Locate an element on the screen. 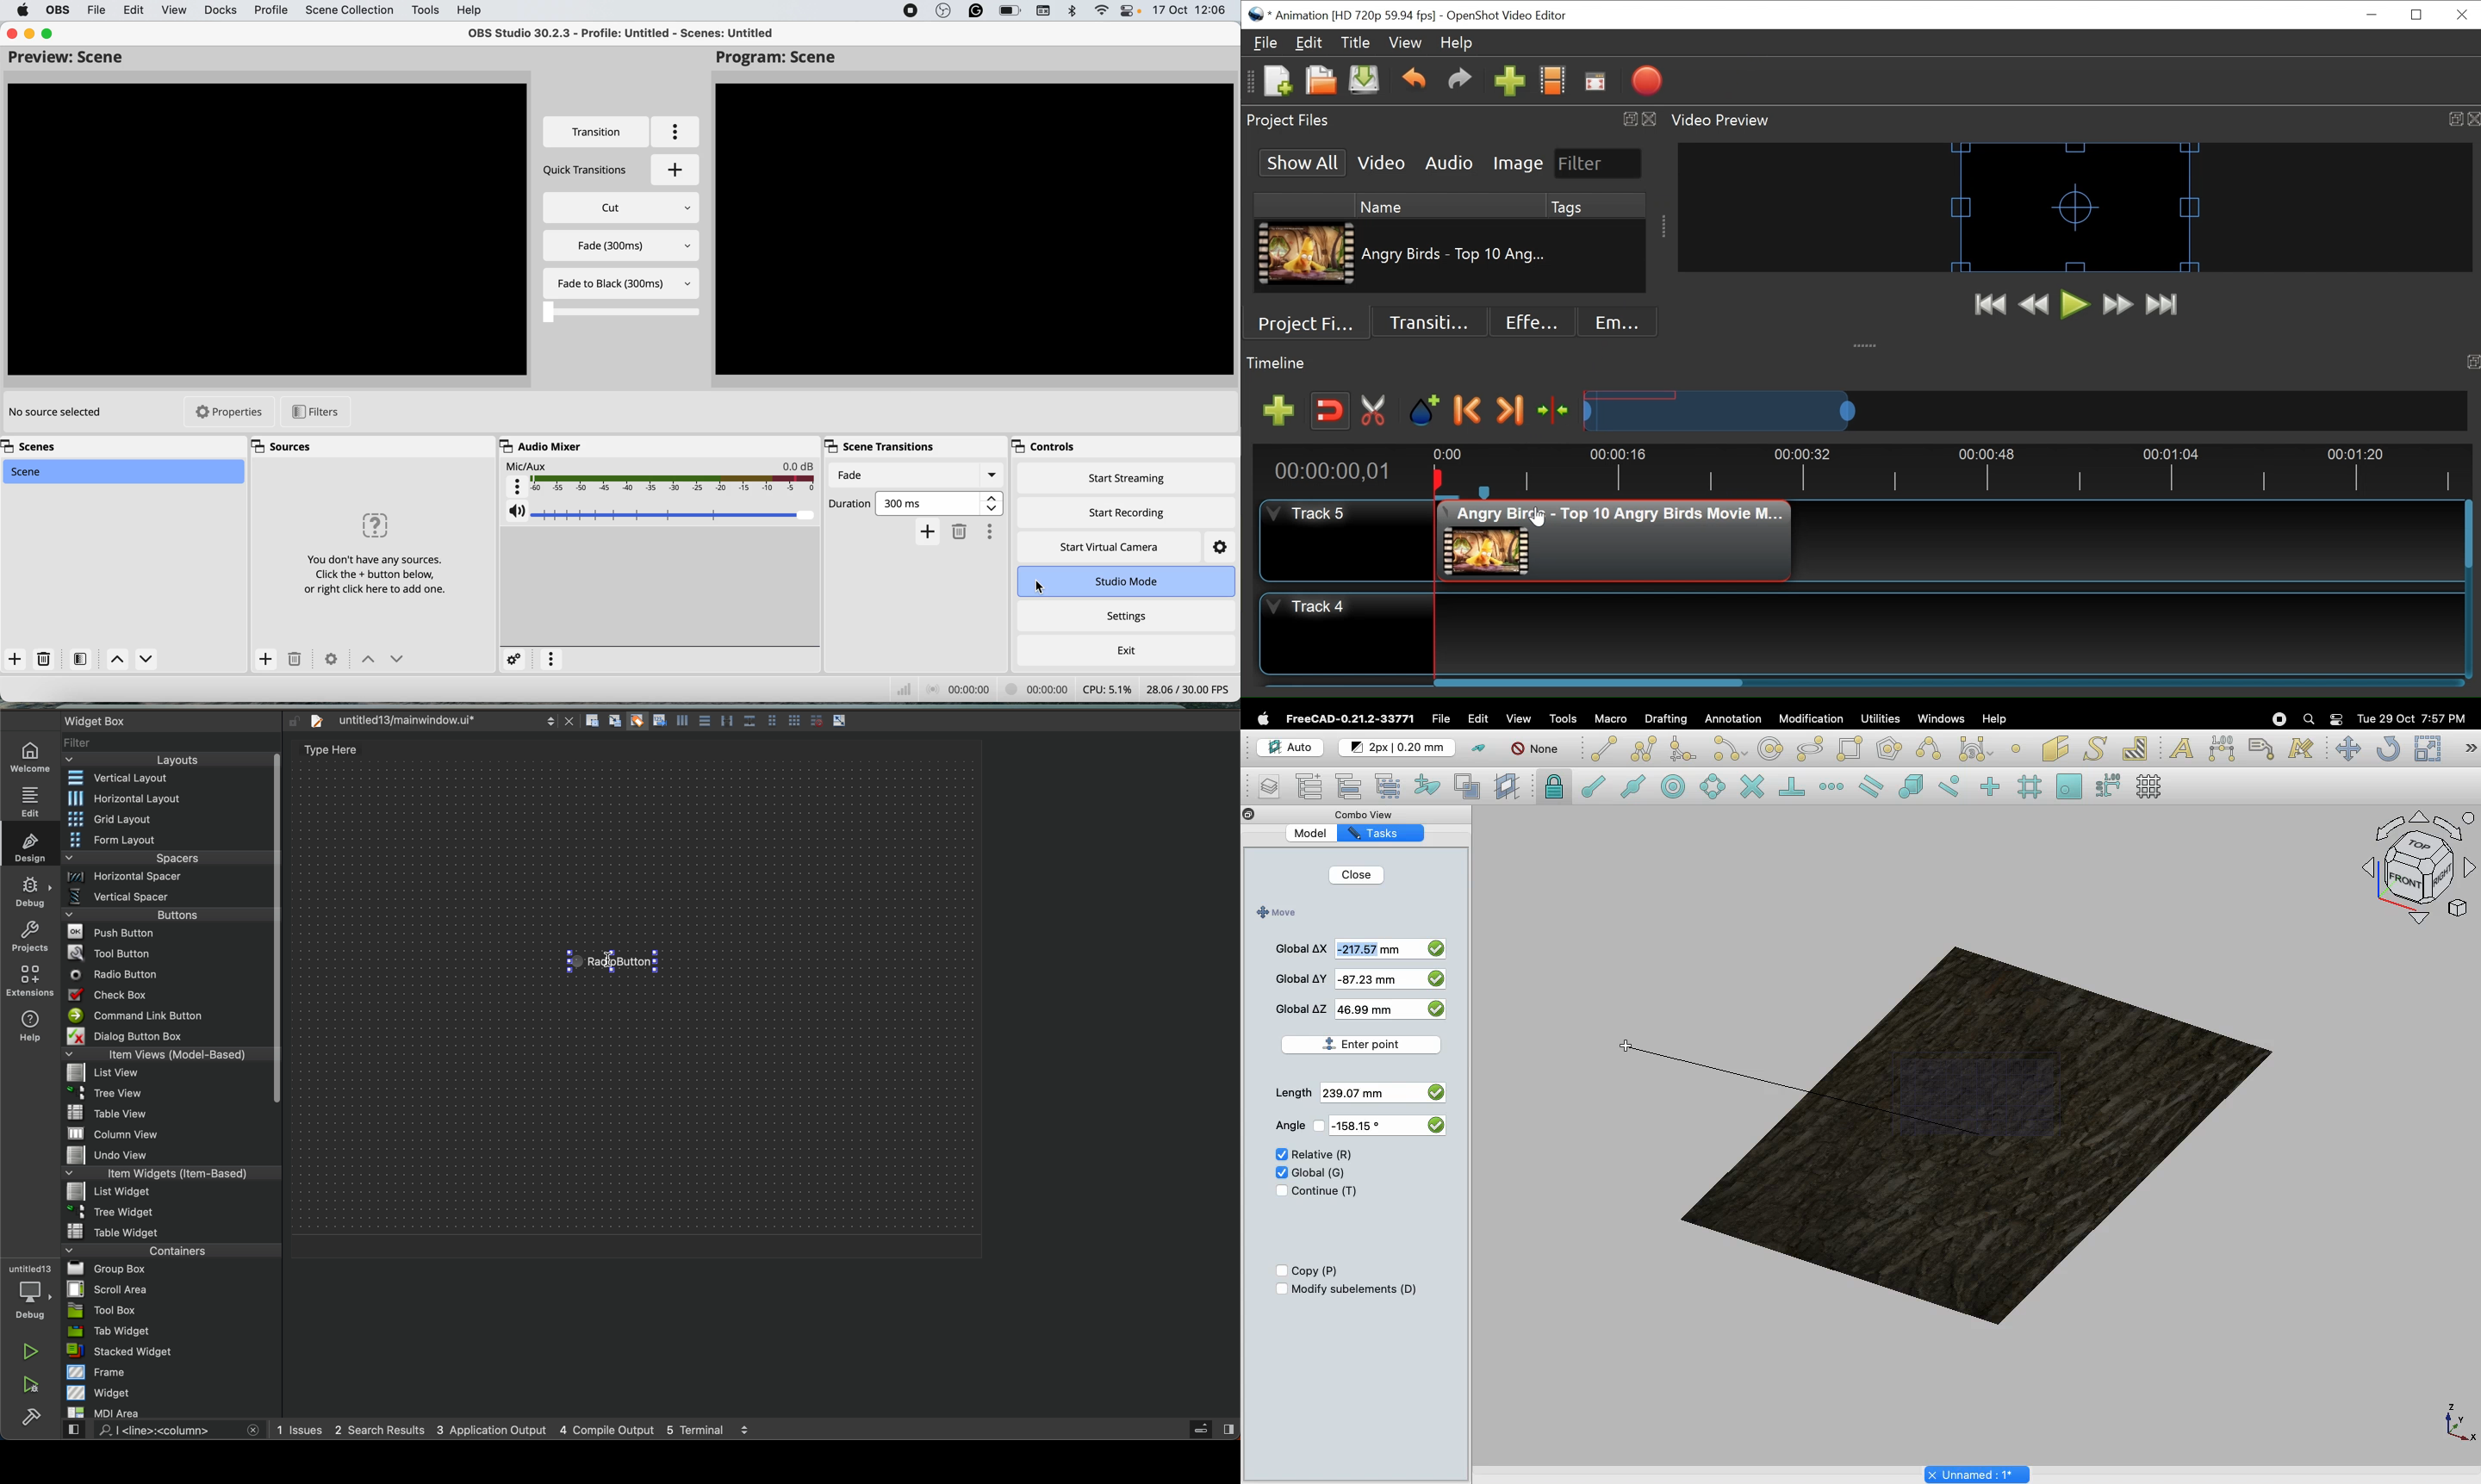 This screenshot has width=2492, height=1484. Annotation is located at coordinates (1733, 718).